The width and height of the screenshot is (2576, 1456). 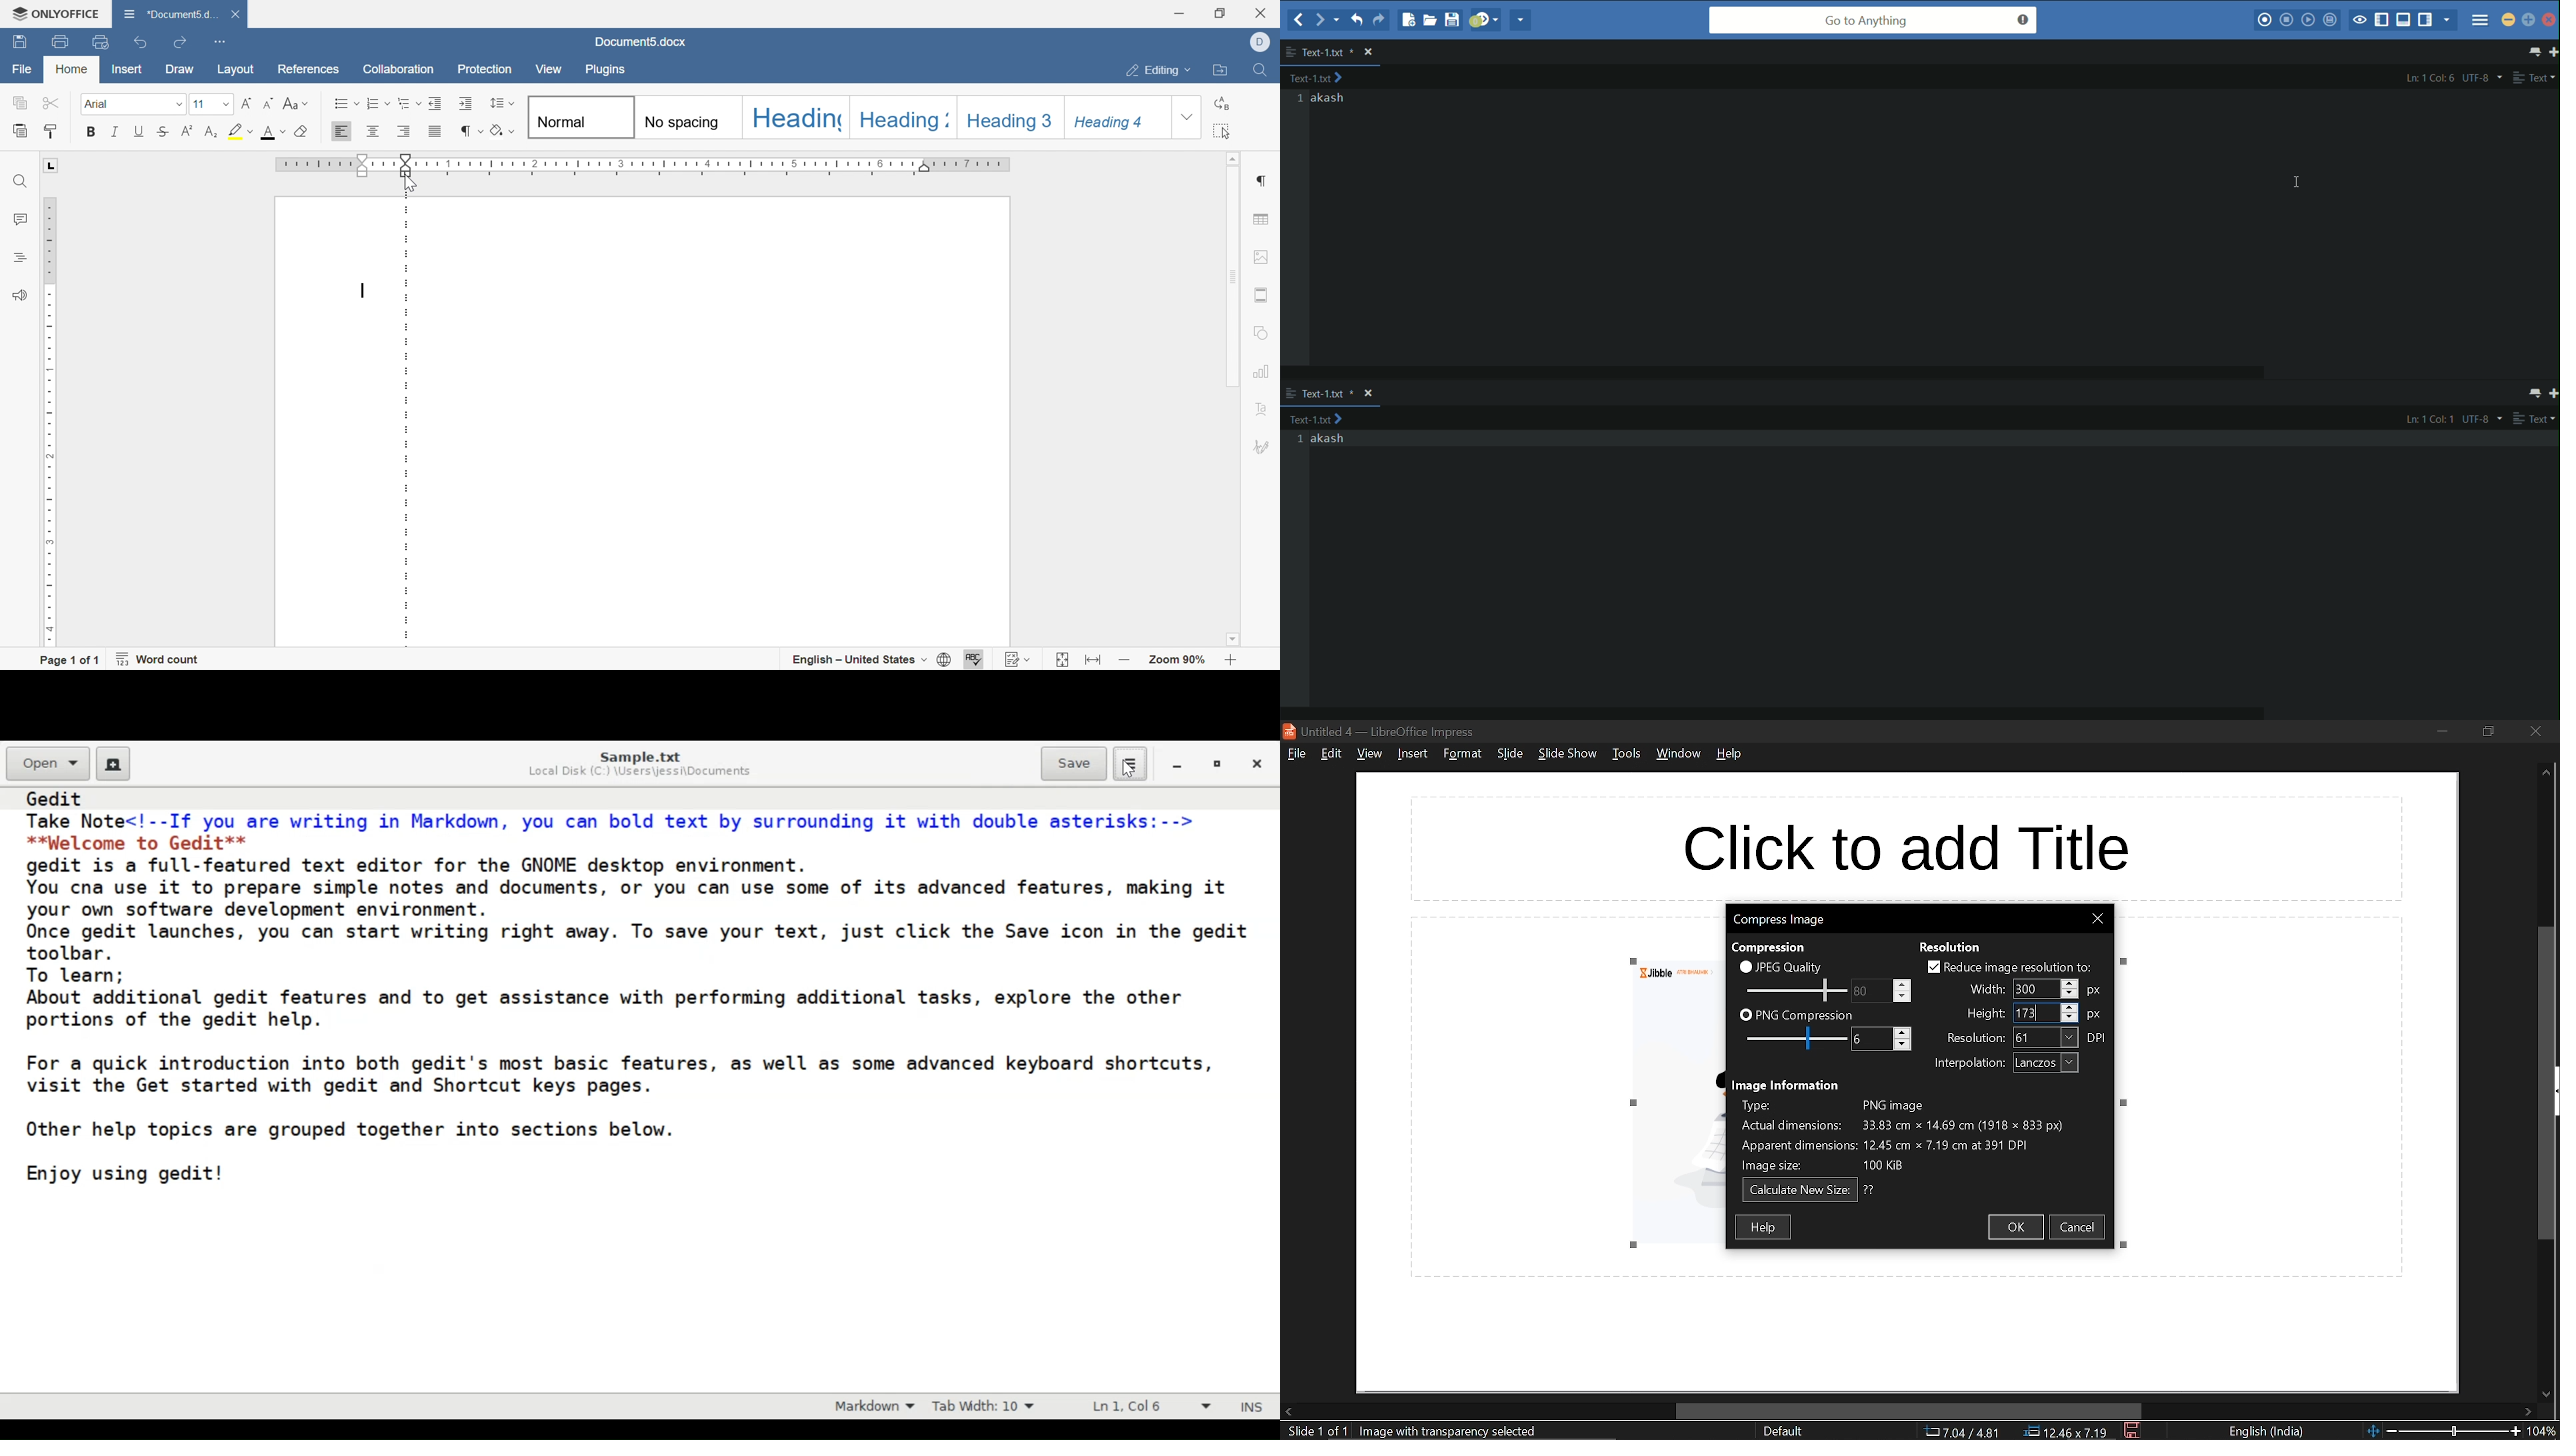 What do you see at coordinates (2046, 1038) in the screenshot?
I see `resolution` at bounding box center [2046, 1038].